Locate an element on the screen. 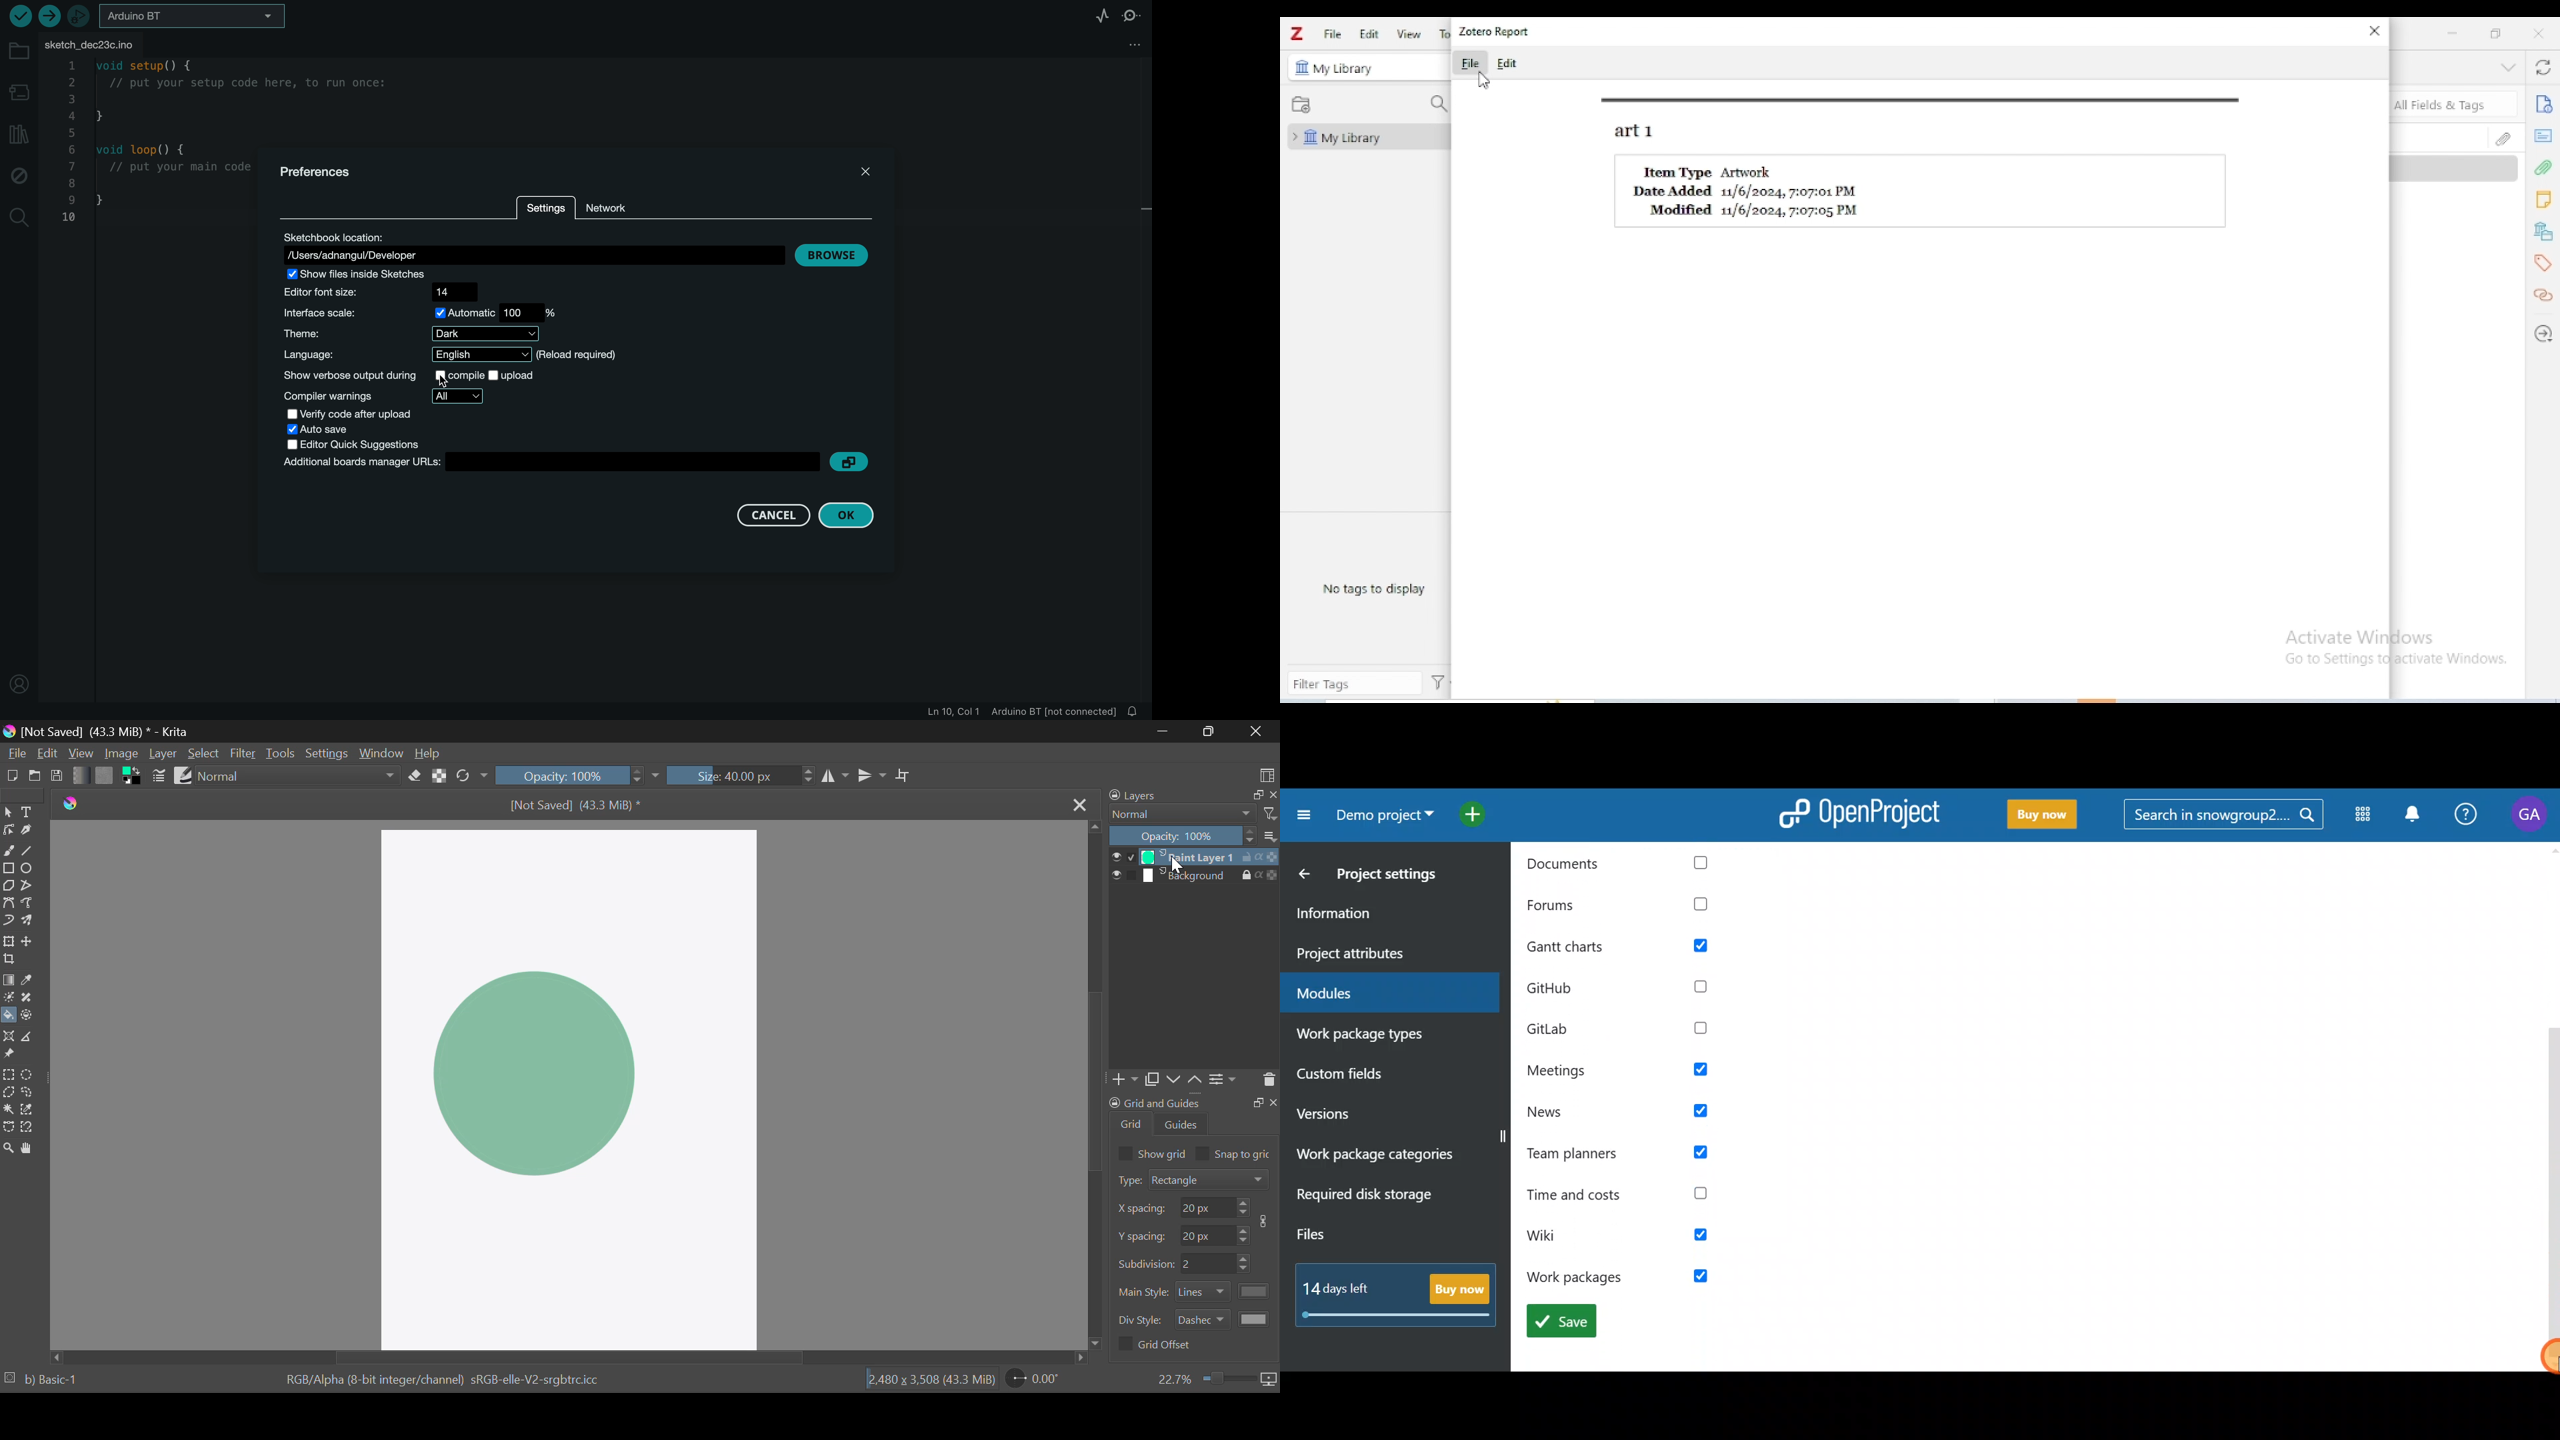  Enclose and Fill is located at coordinates (29, 1016).